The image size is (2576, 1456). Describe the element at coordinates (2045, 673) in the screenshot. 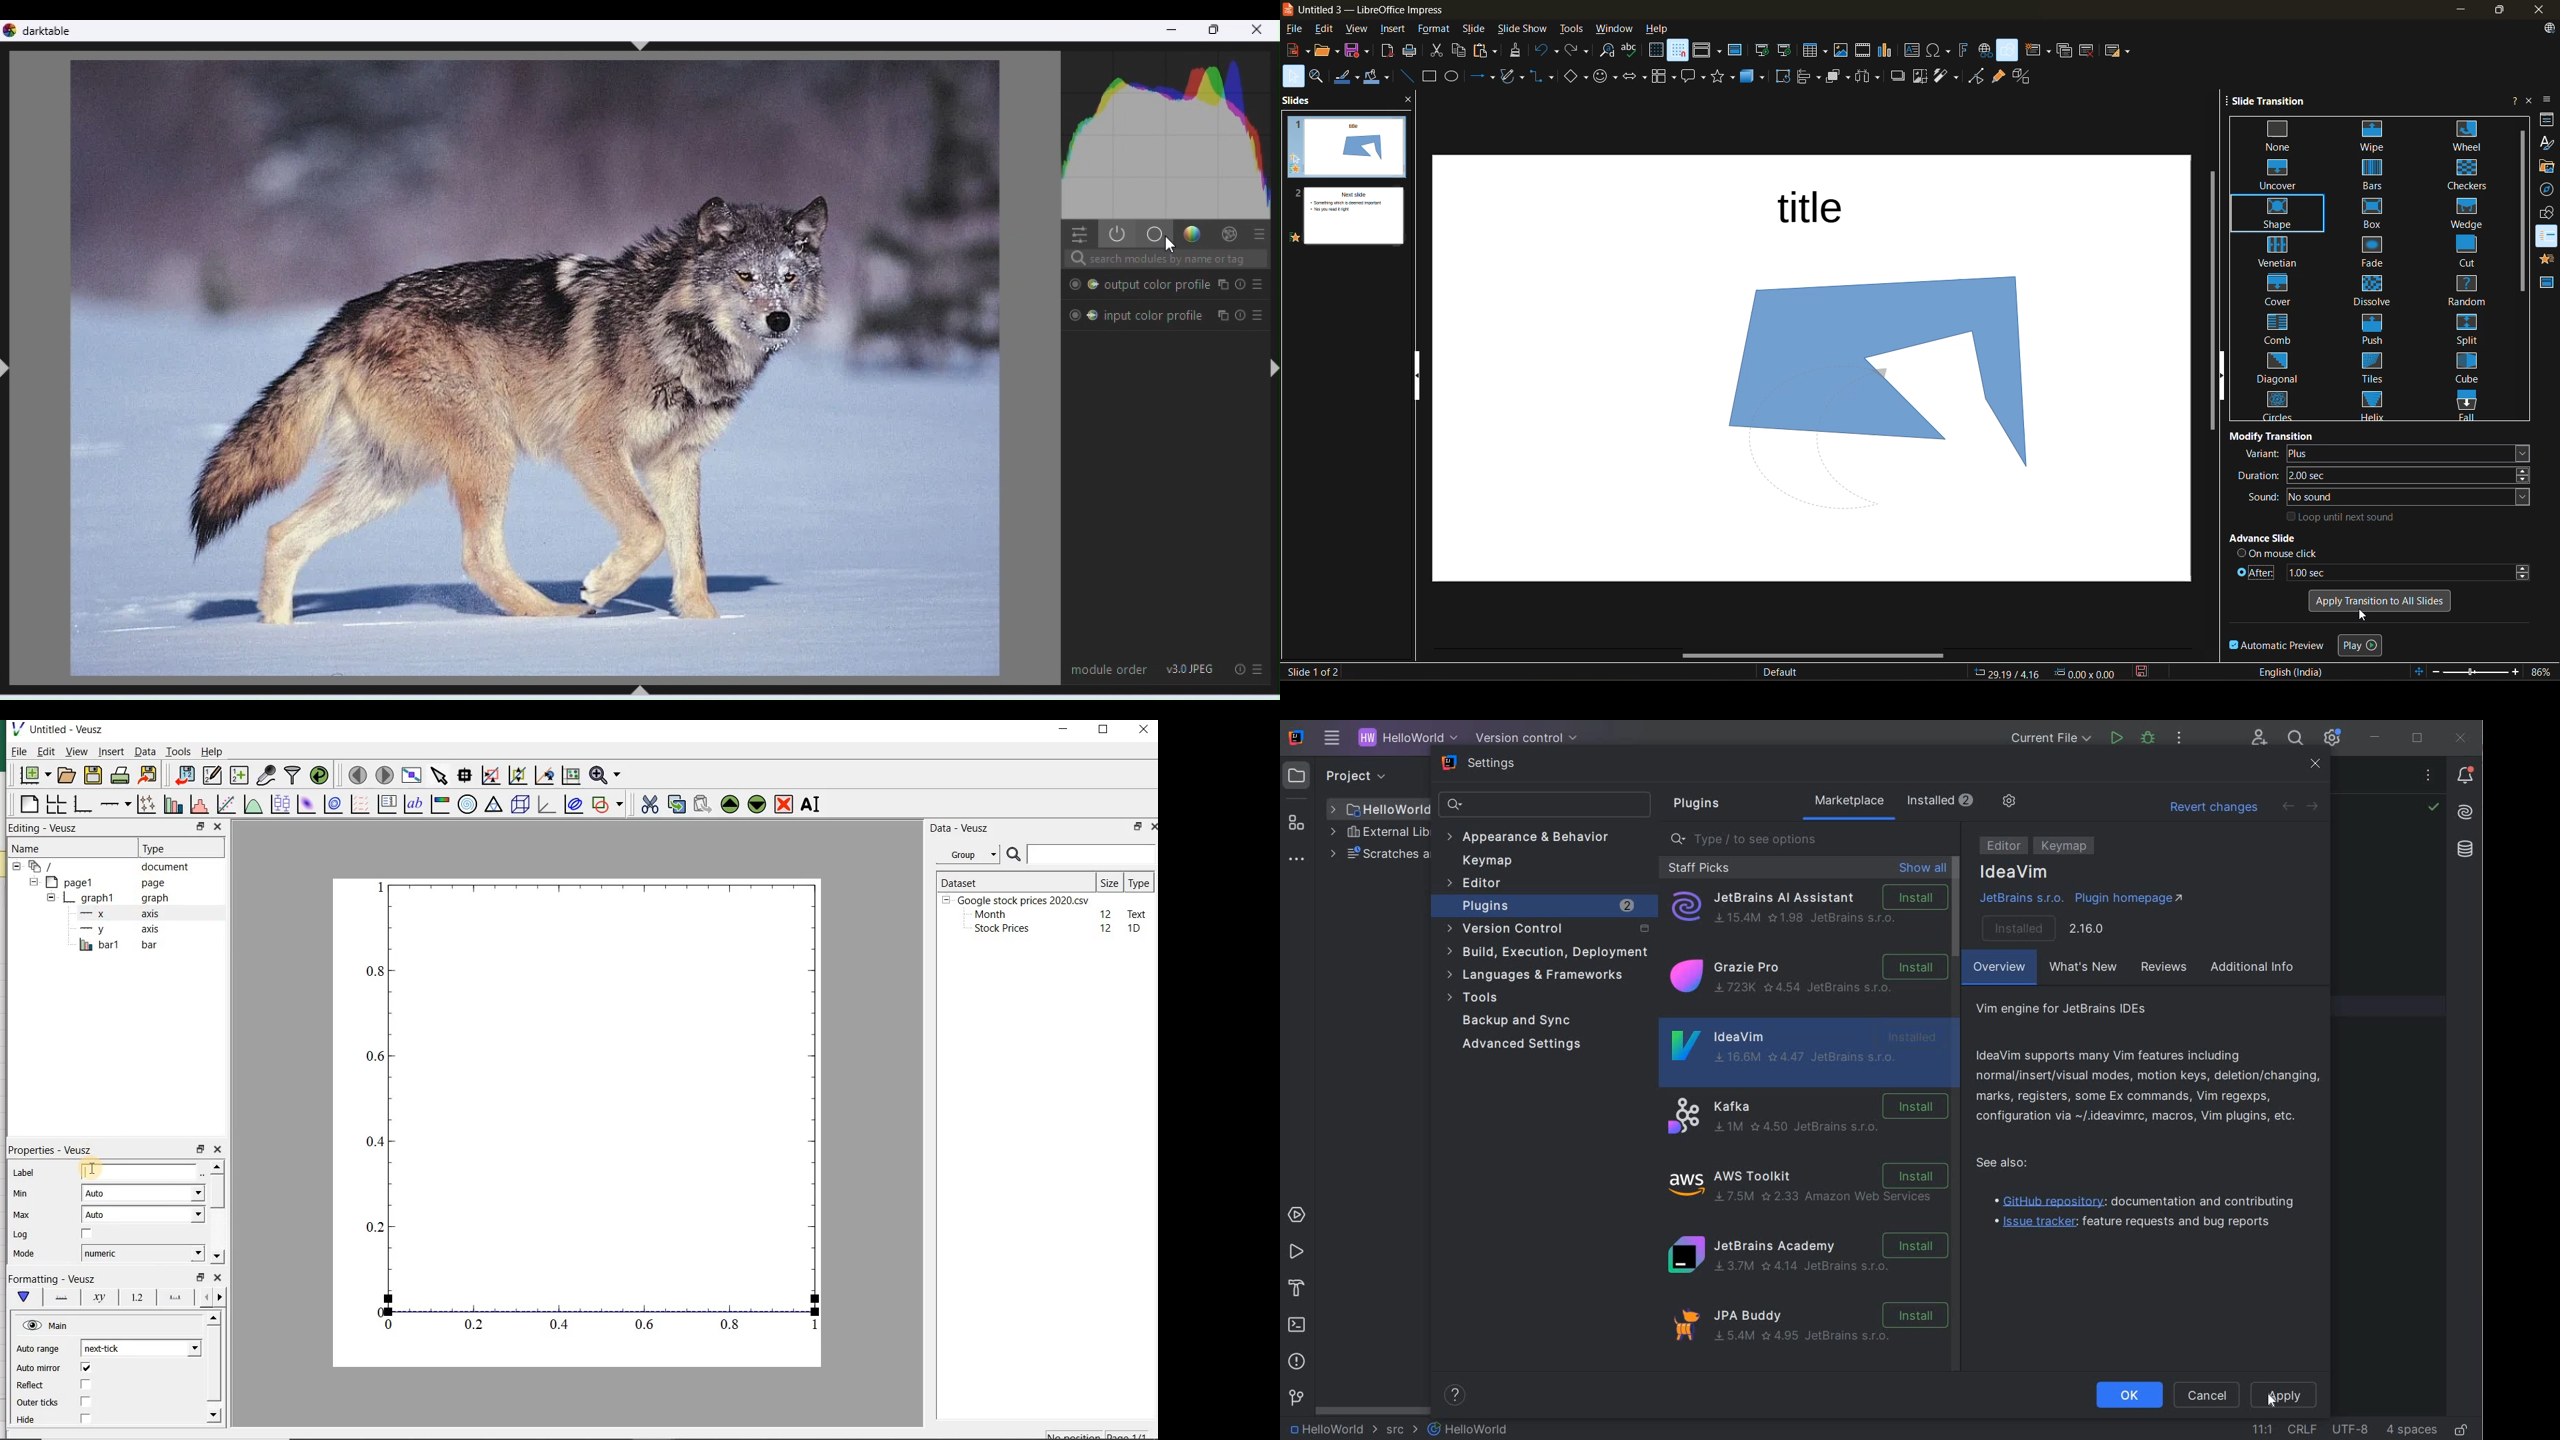

I see `co ordinates` at that location.